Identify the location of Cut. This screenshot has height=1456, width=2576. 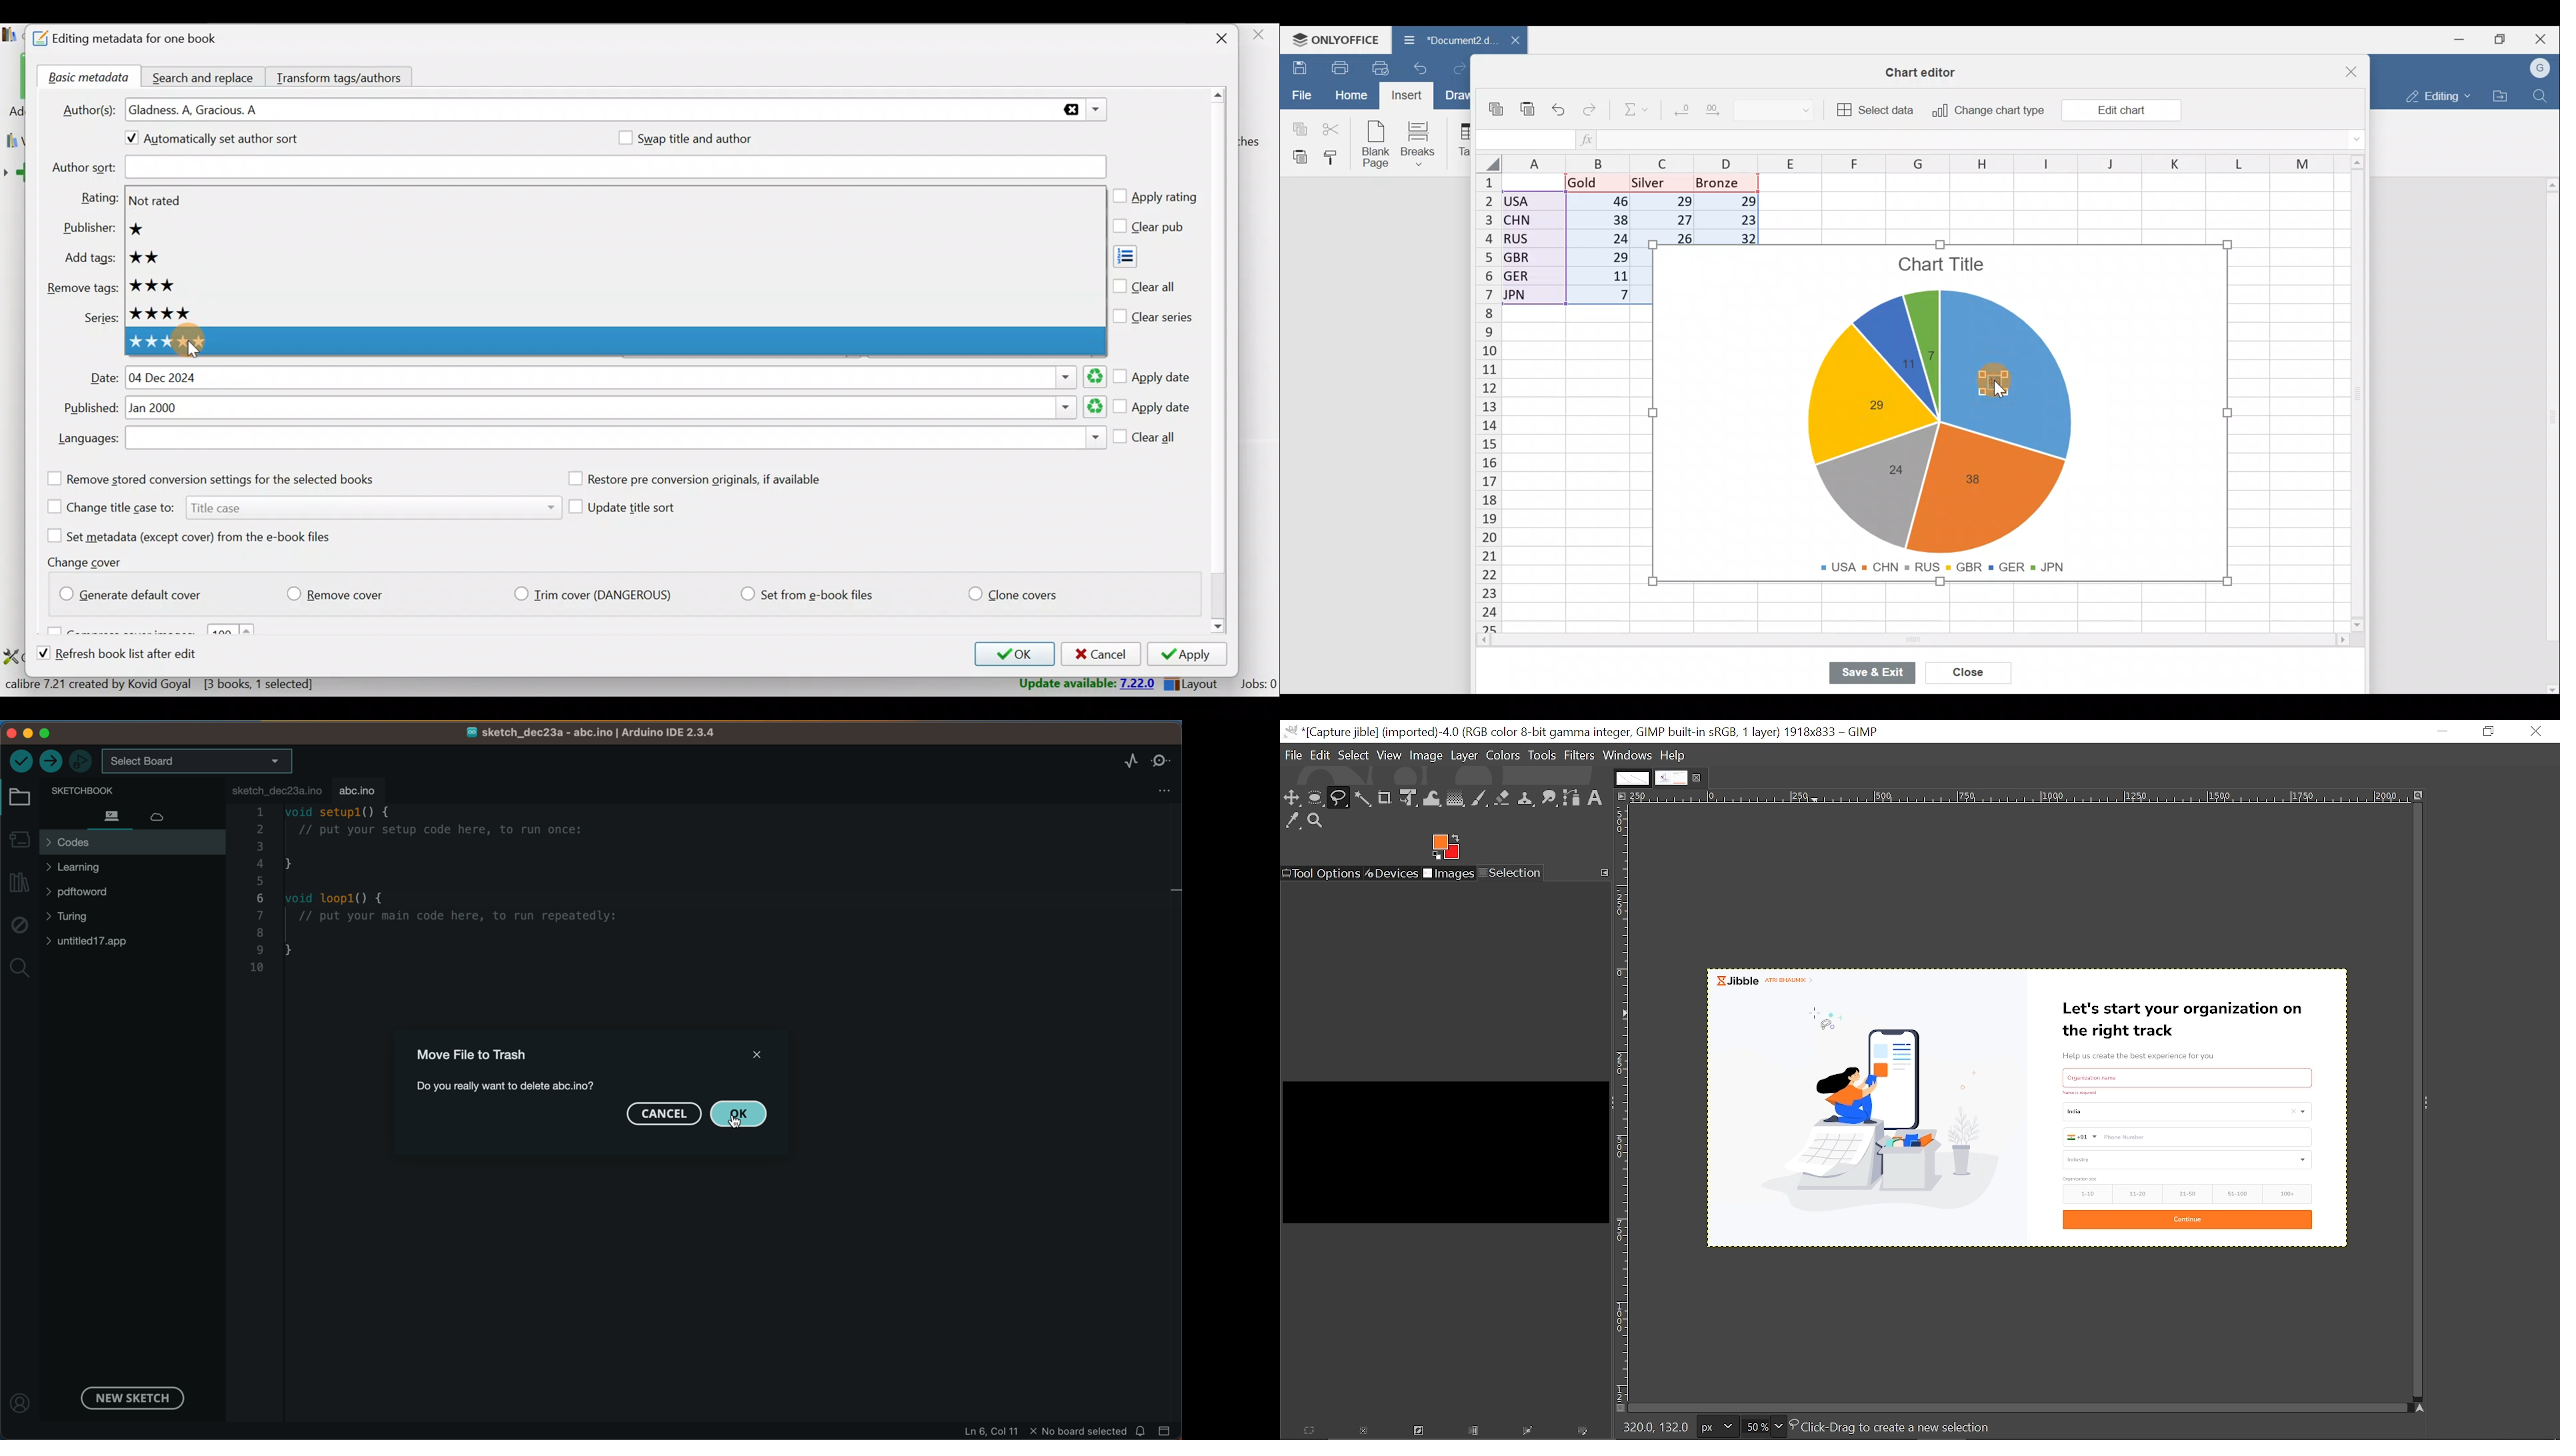
(1332, 128).